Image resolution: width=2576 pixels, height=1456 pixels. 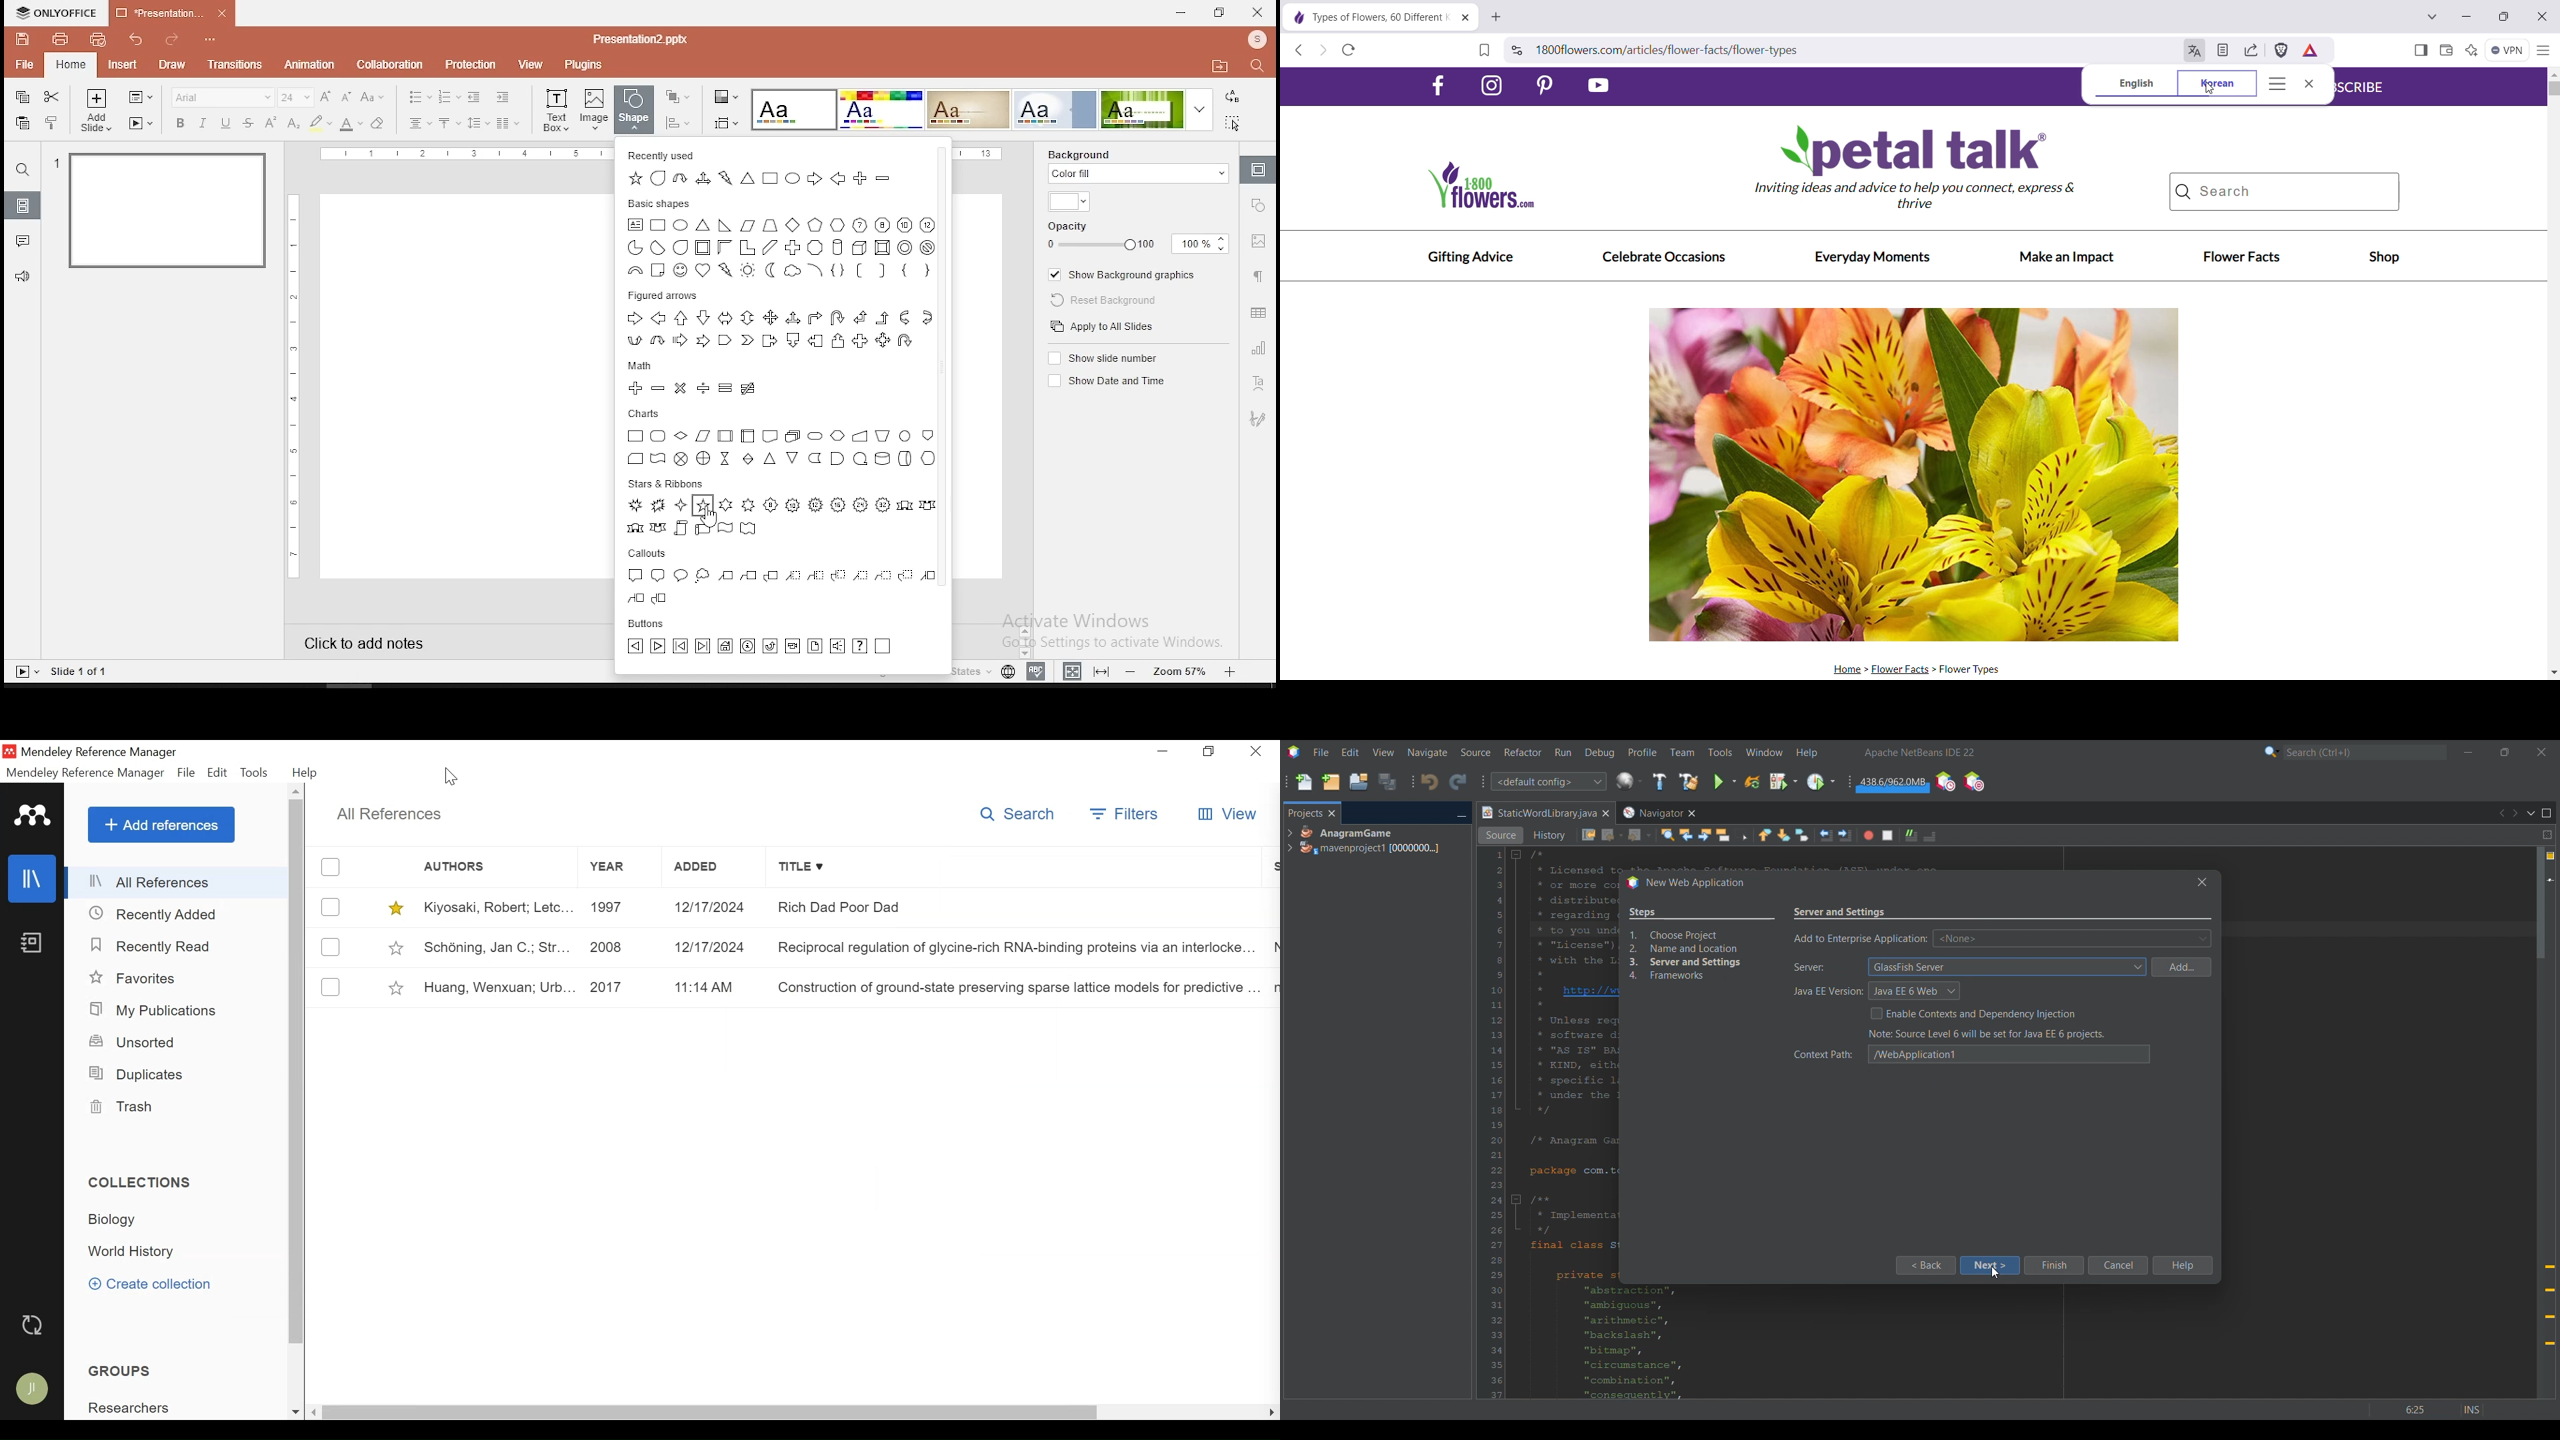 I want to click on support and feedback, so click(x=23, y=277).